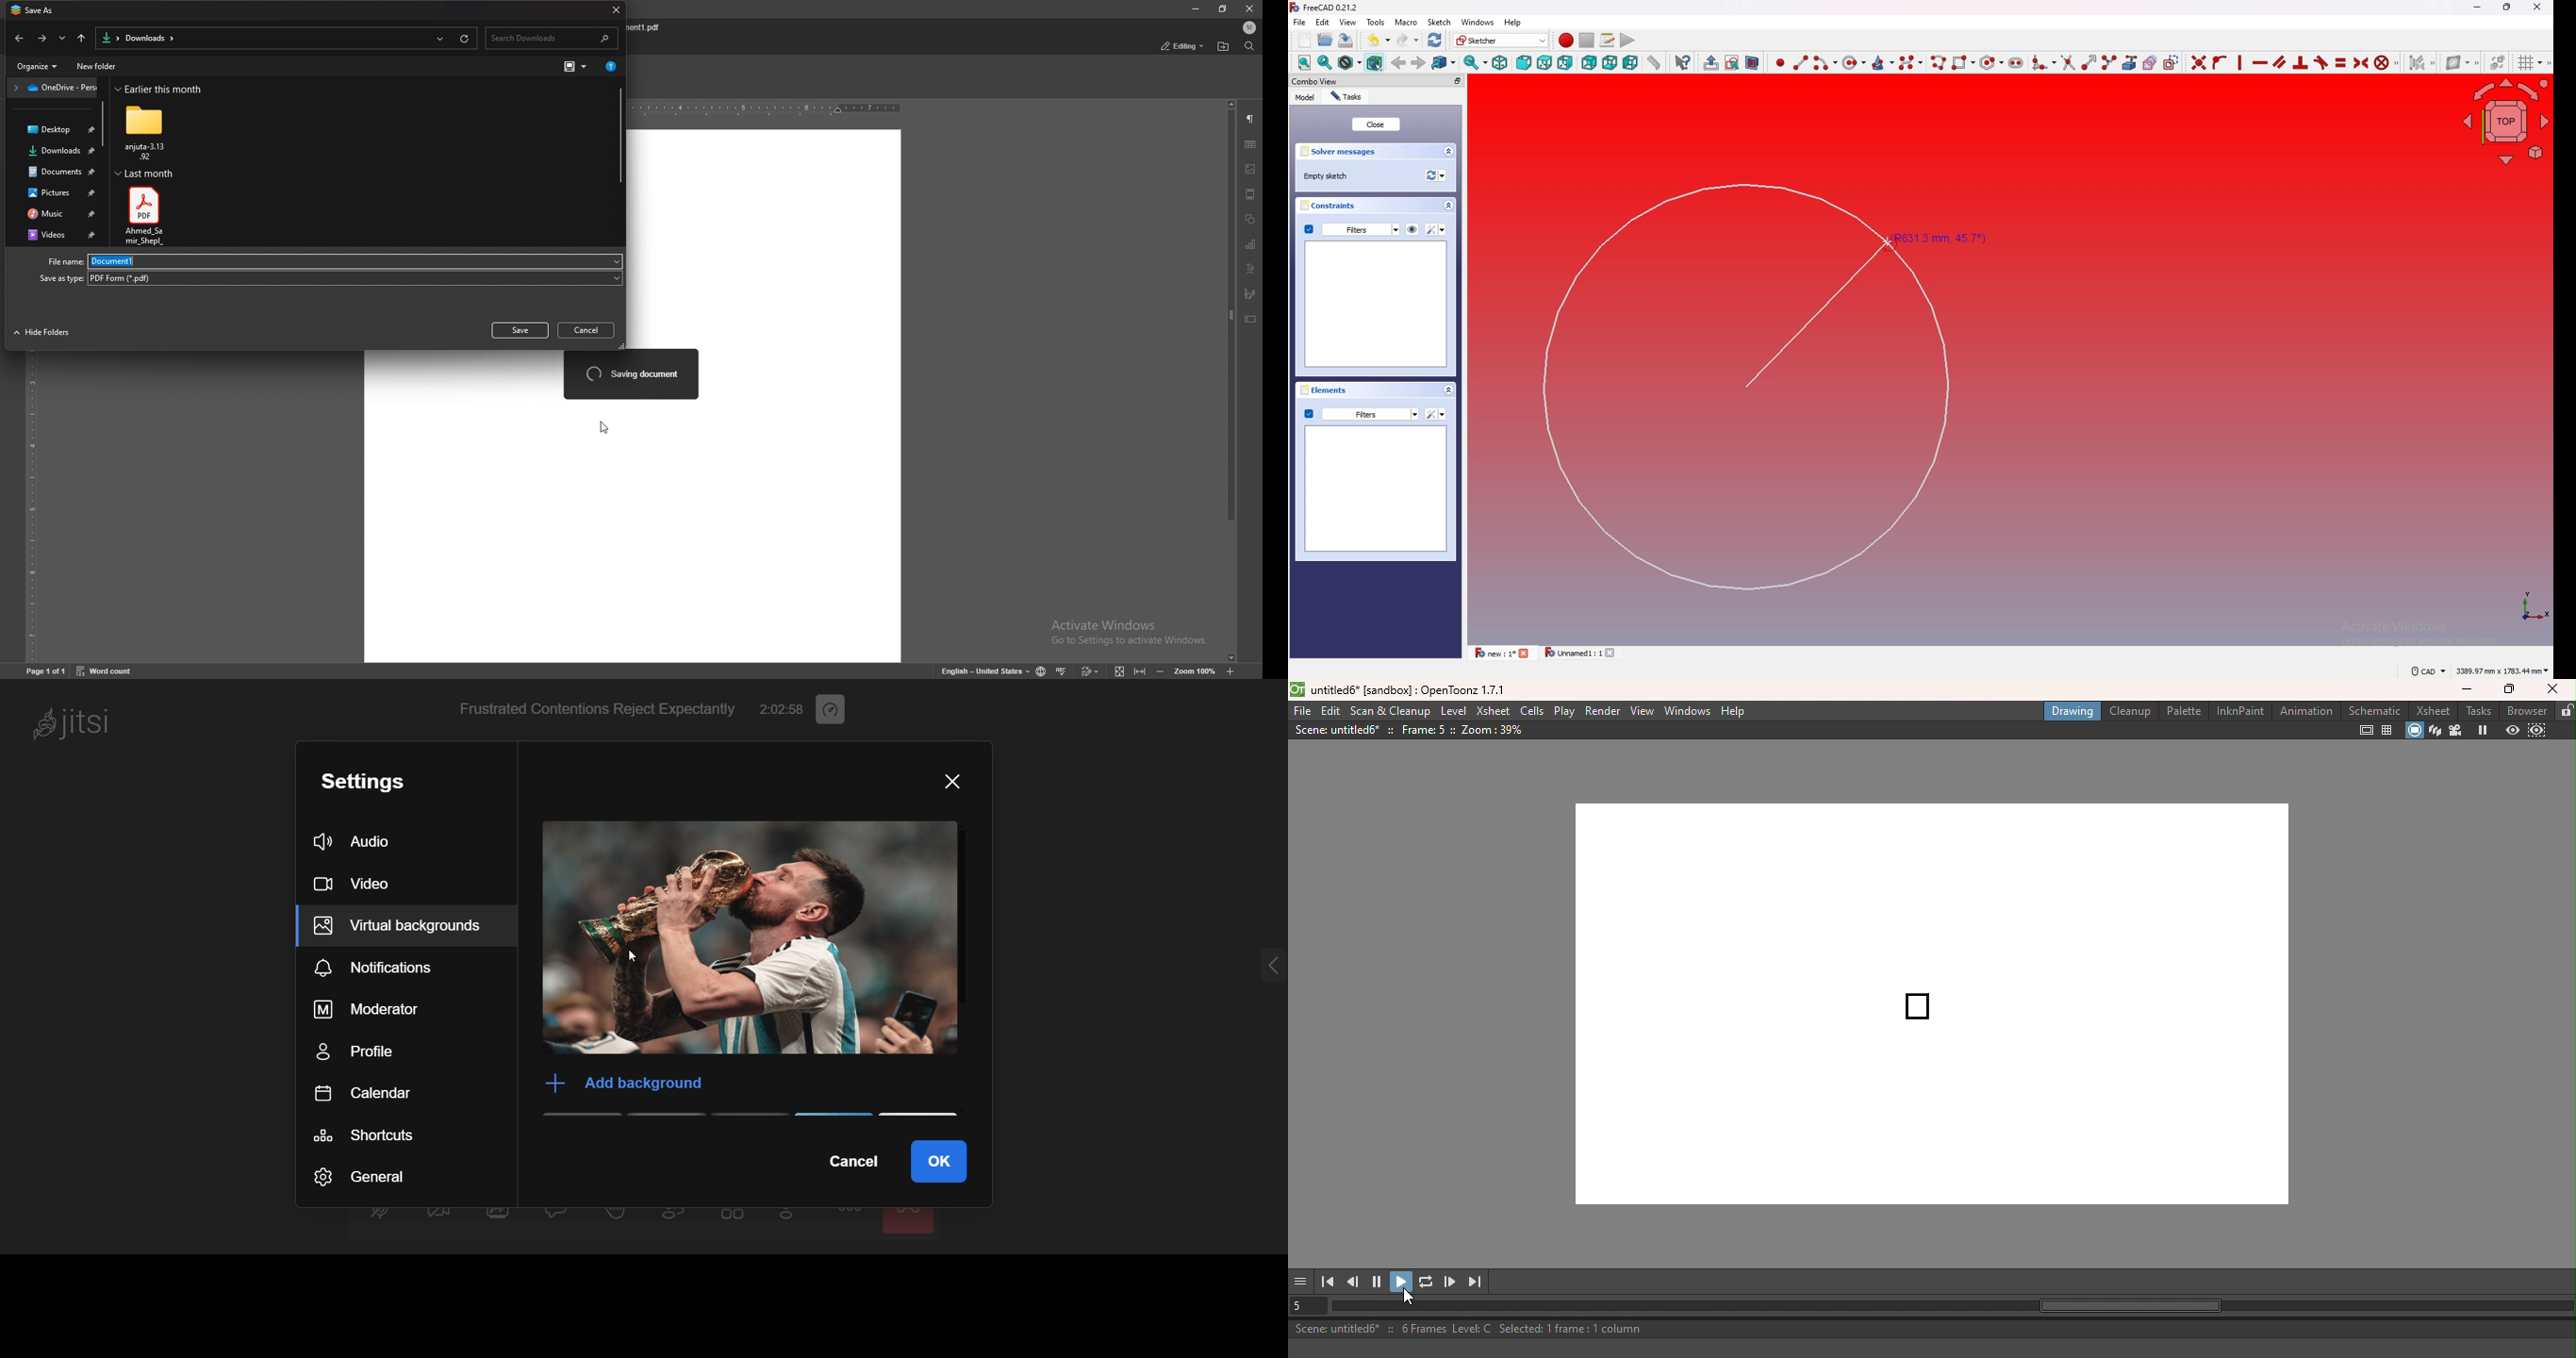  Describe the element at coordinates (1375, 124) in the screenshot. I see `close` at that location.